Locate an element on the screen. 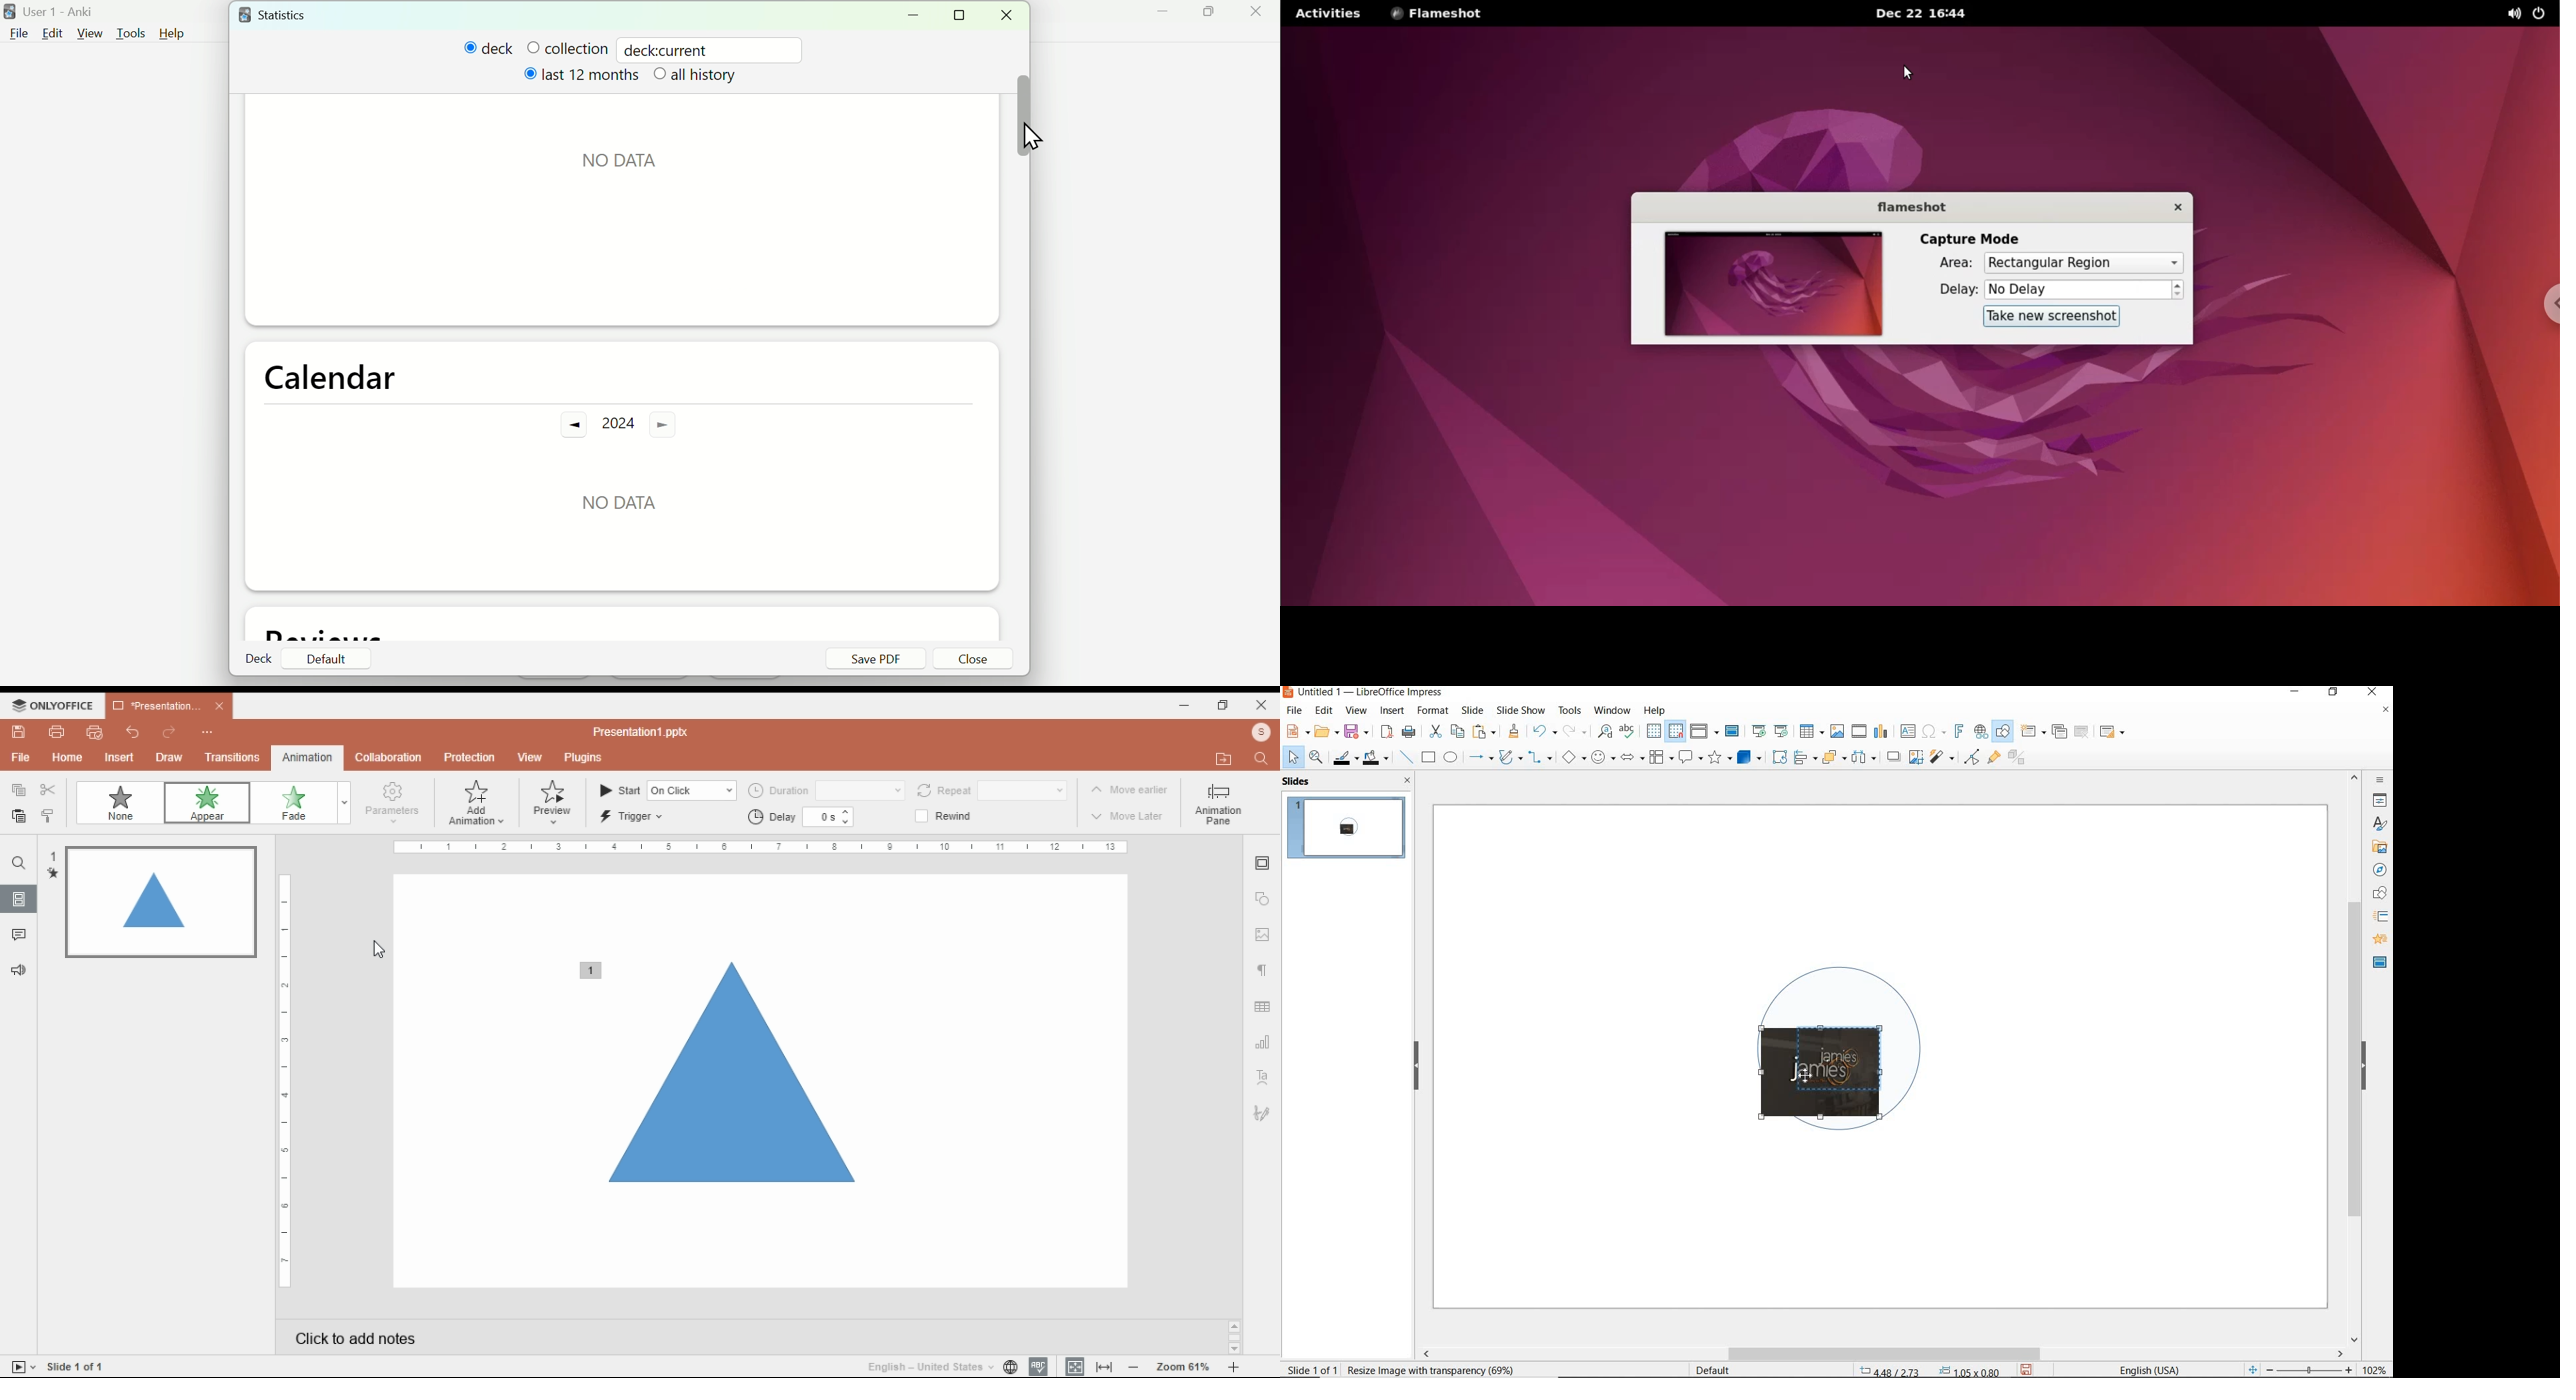 The height and width of the screenshot is (1400, 2576). Statistics is located at coordinates (287, 14).